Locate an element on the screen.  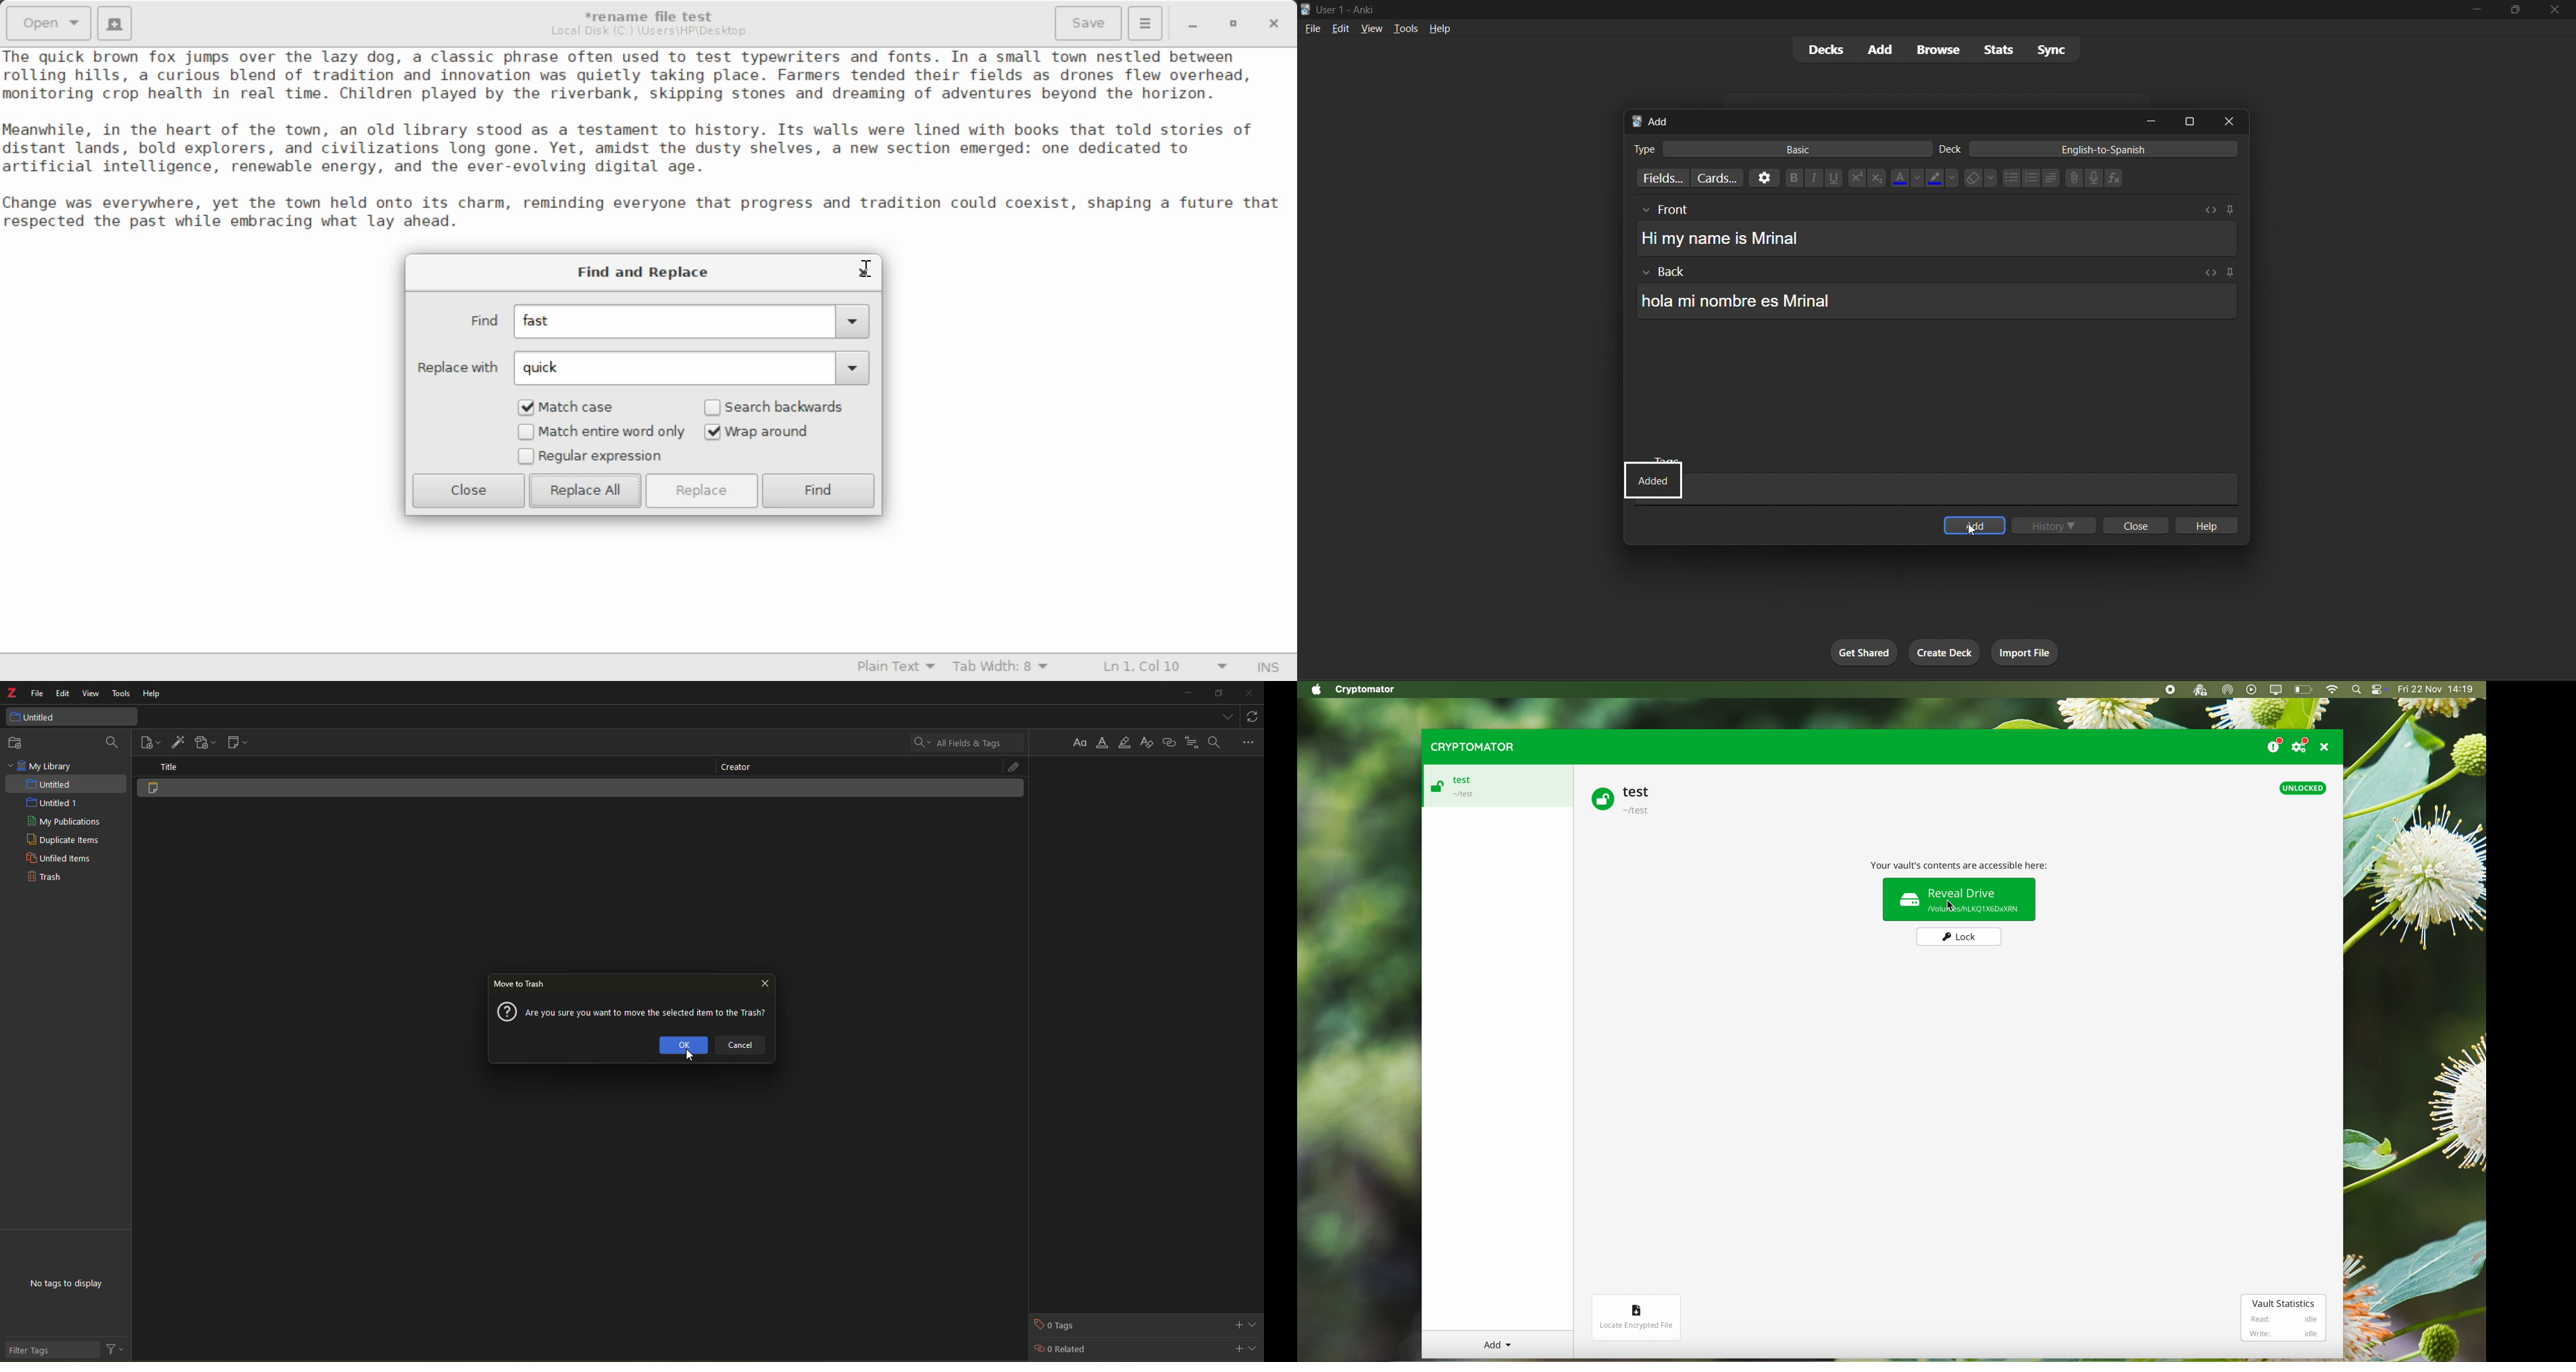
creator is located at coordinates (734, 766).